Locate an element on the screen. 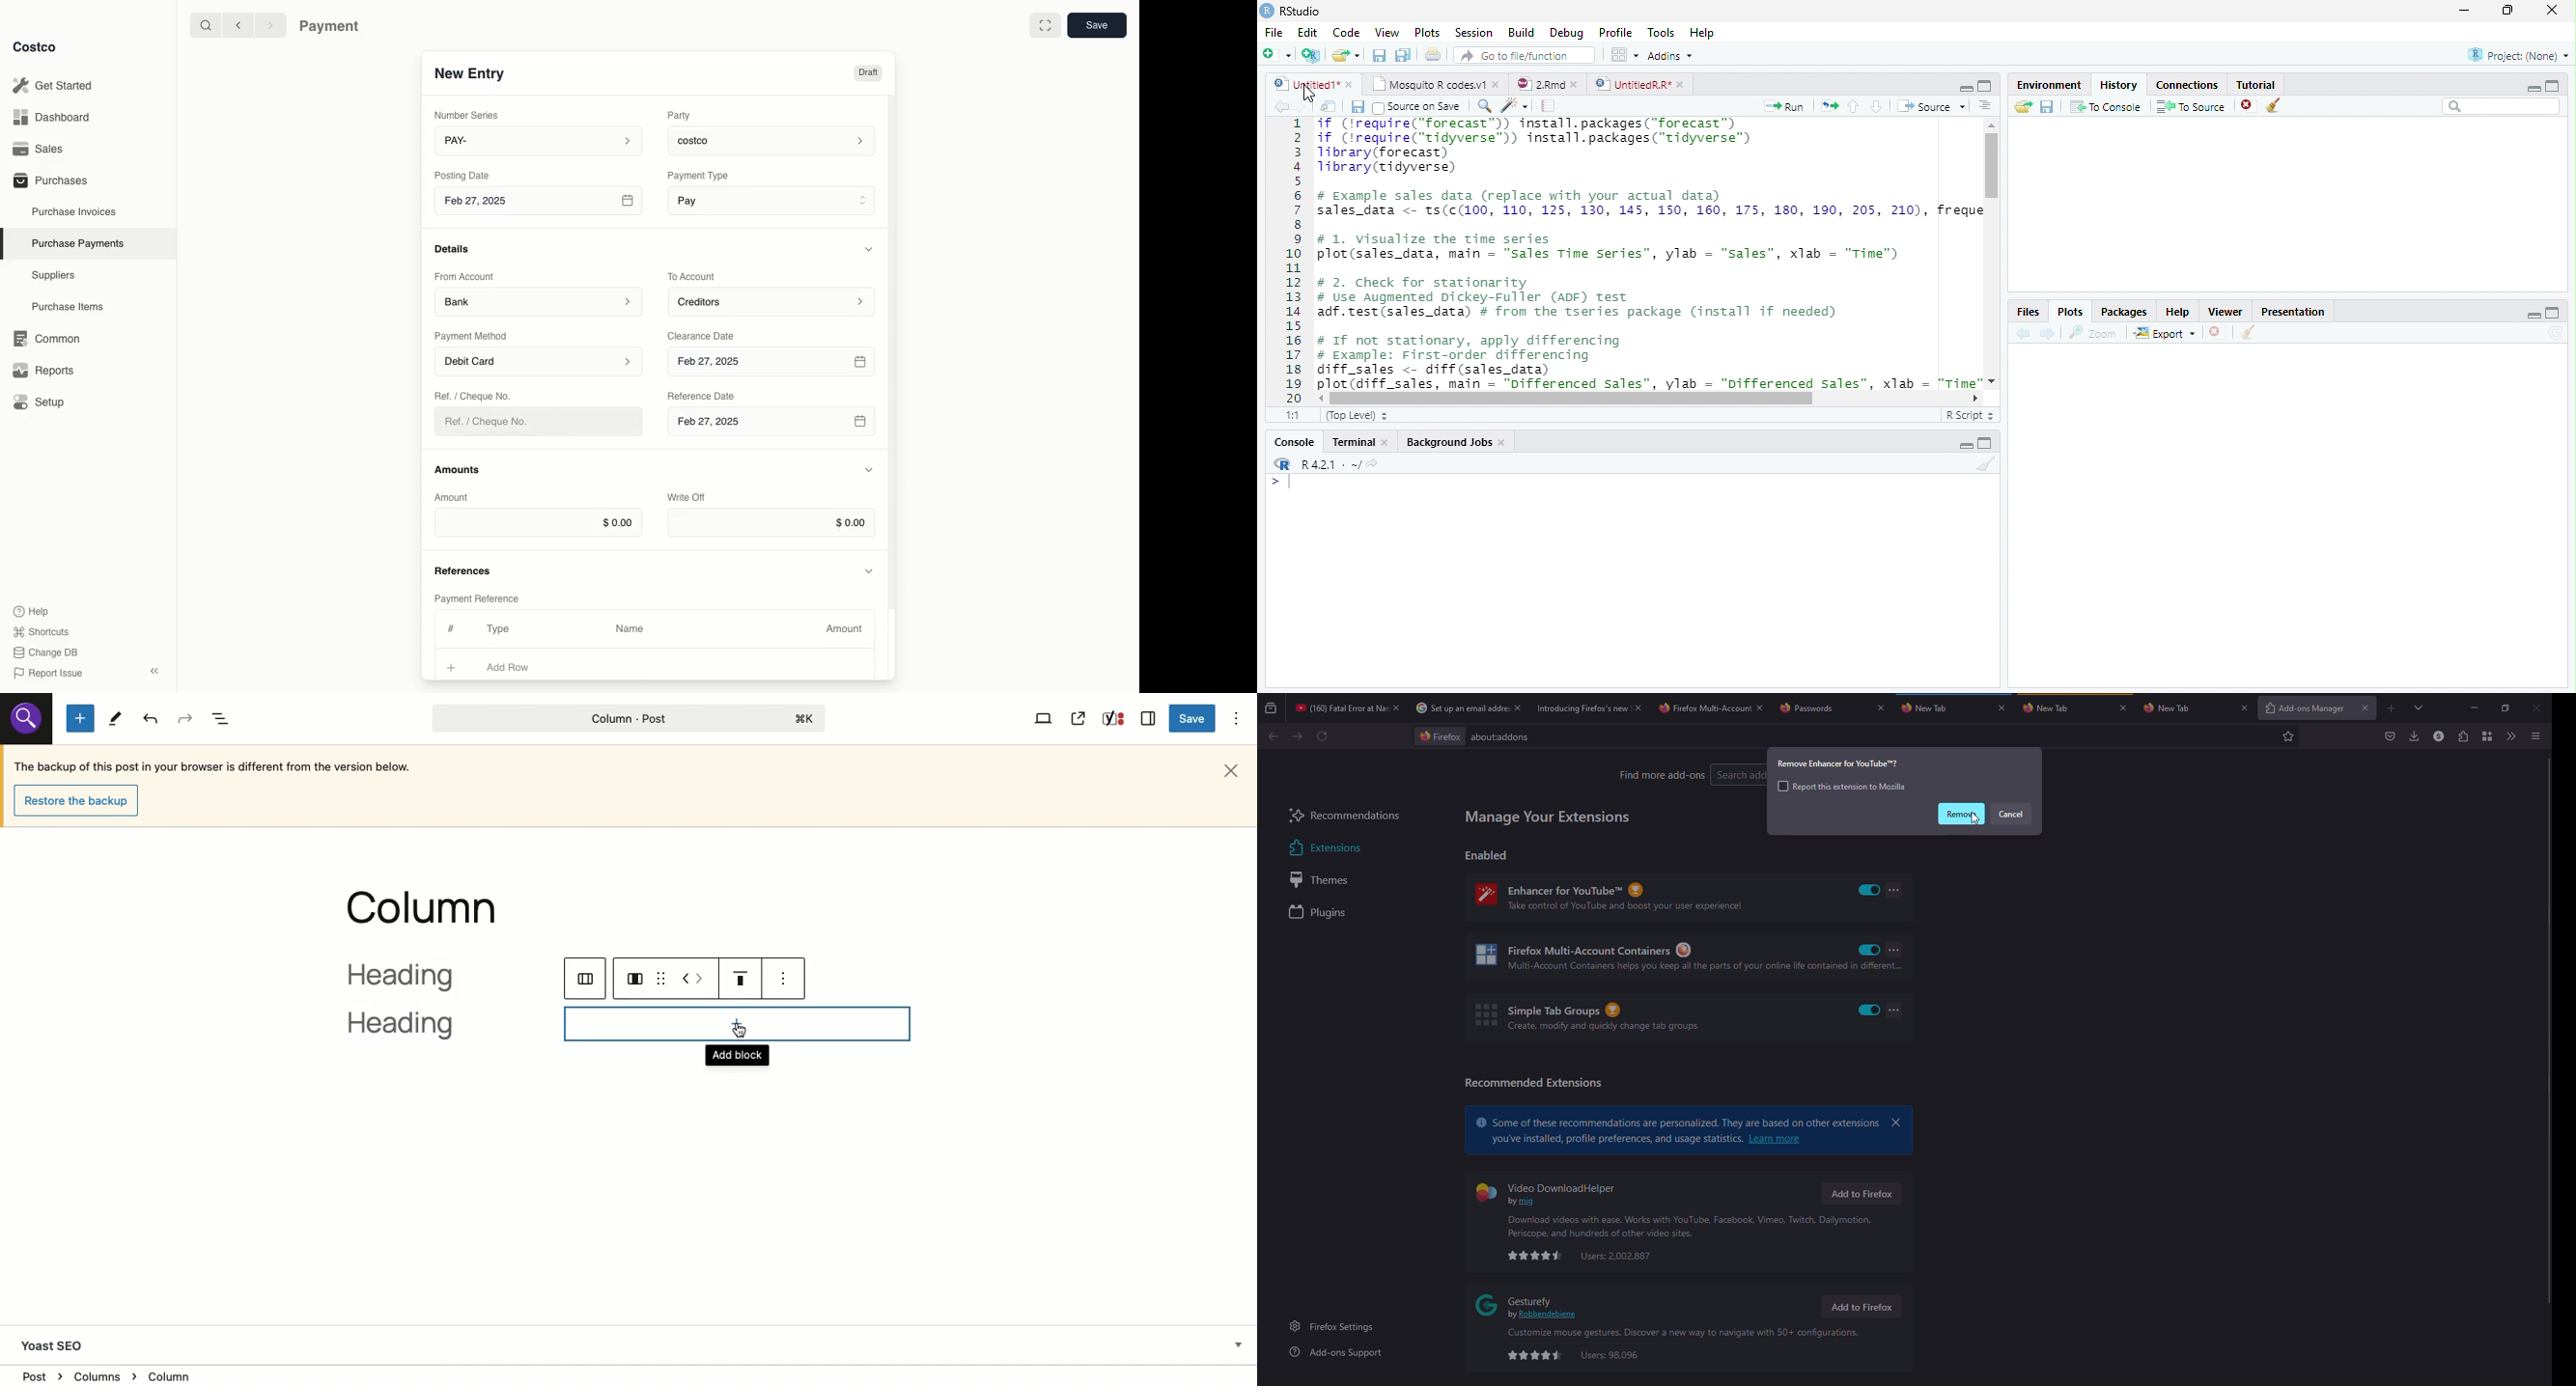 Image resolution: width=2576 pixels, height=1400 pixels. Debug is located at coordinates (1567, 32).